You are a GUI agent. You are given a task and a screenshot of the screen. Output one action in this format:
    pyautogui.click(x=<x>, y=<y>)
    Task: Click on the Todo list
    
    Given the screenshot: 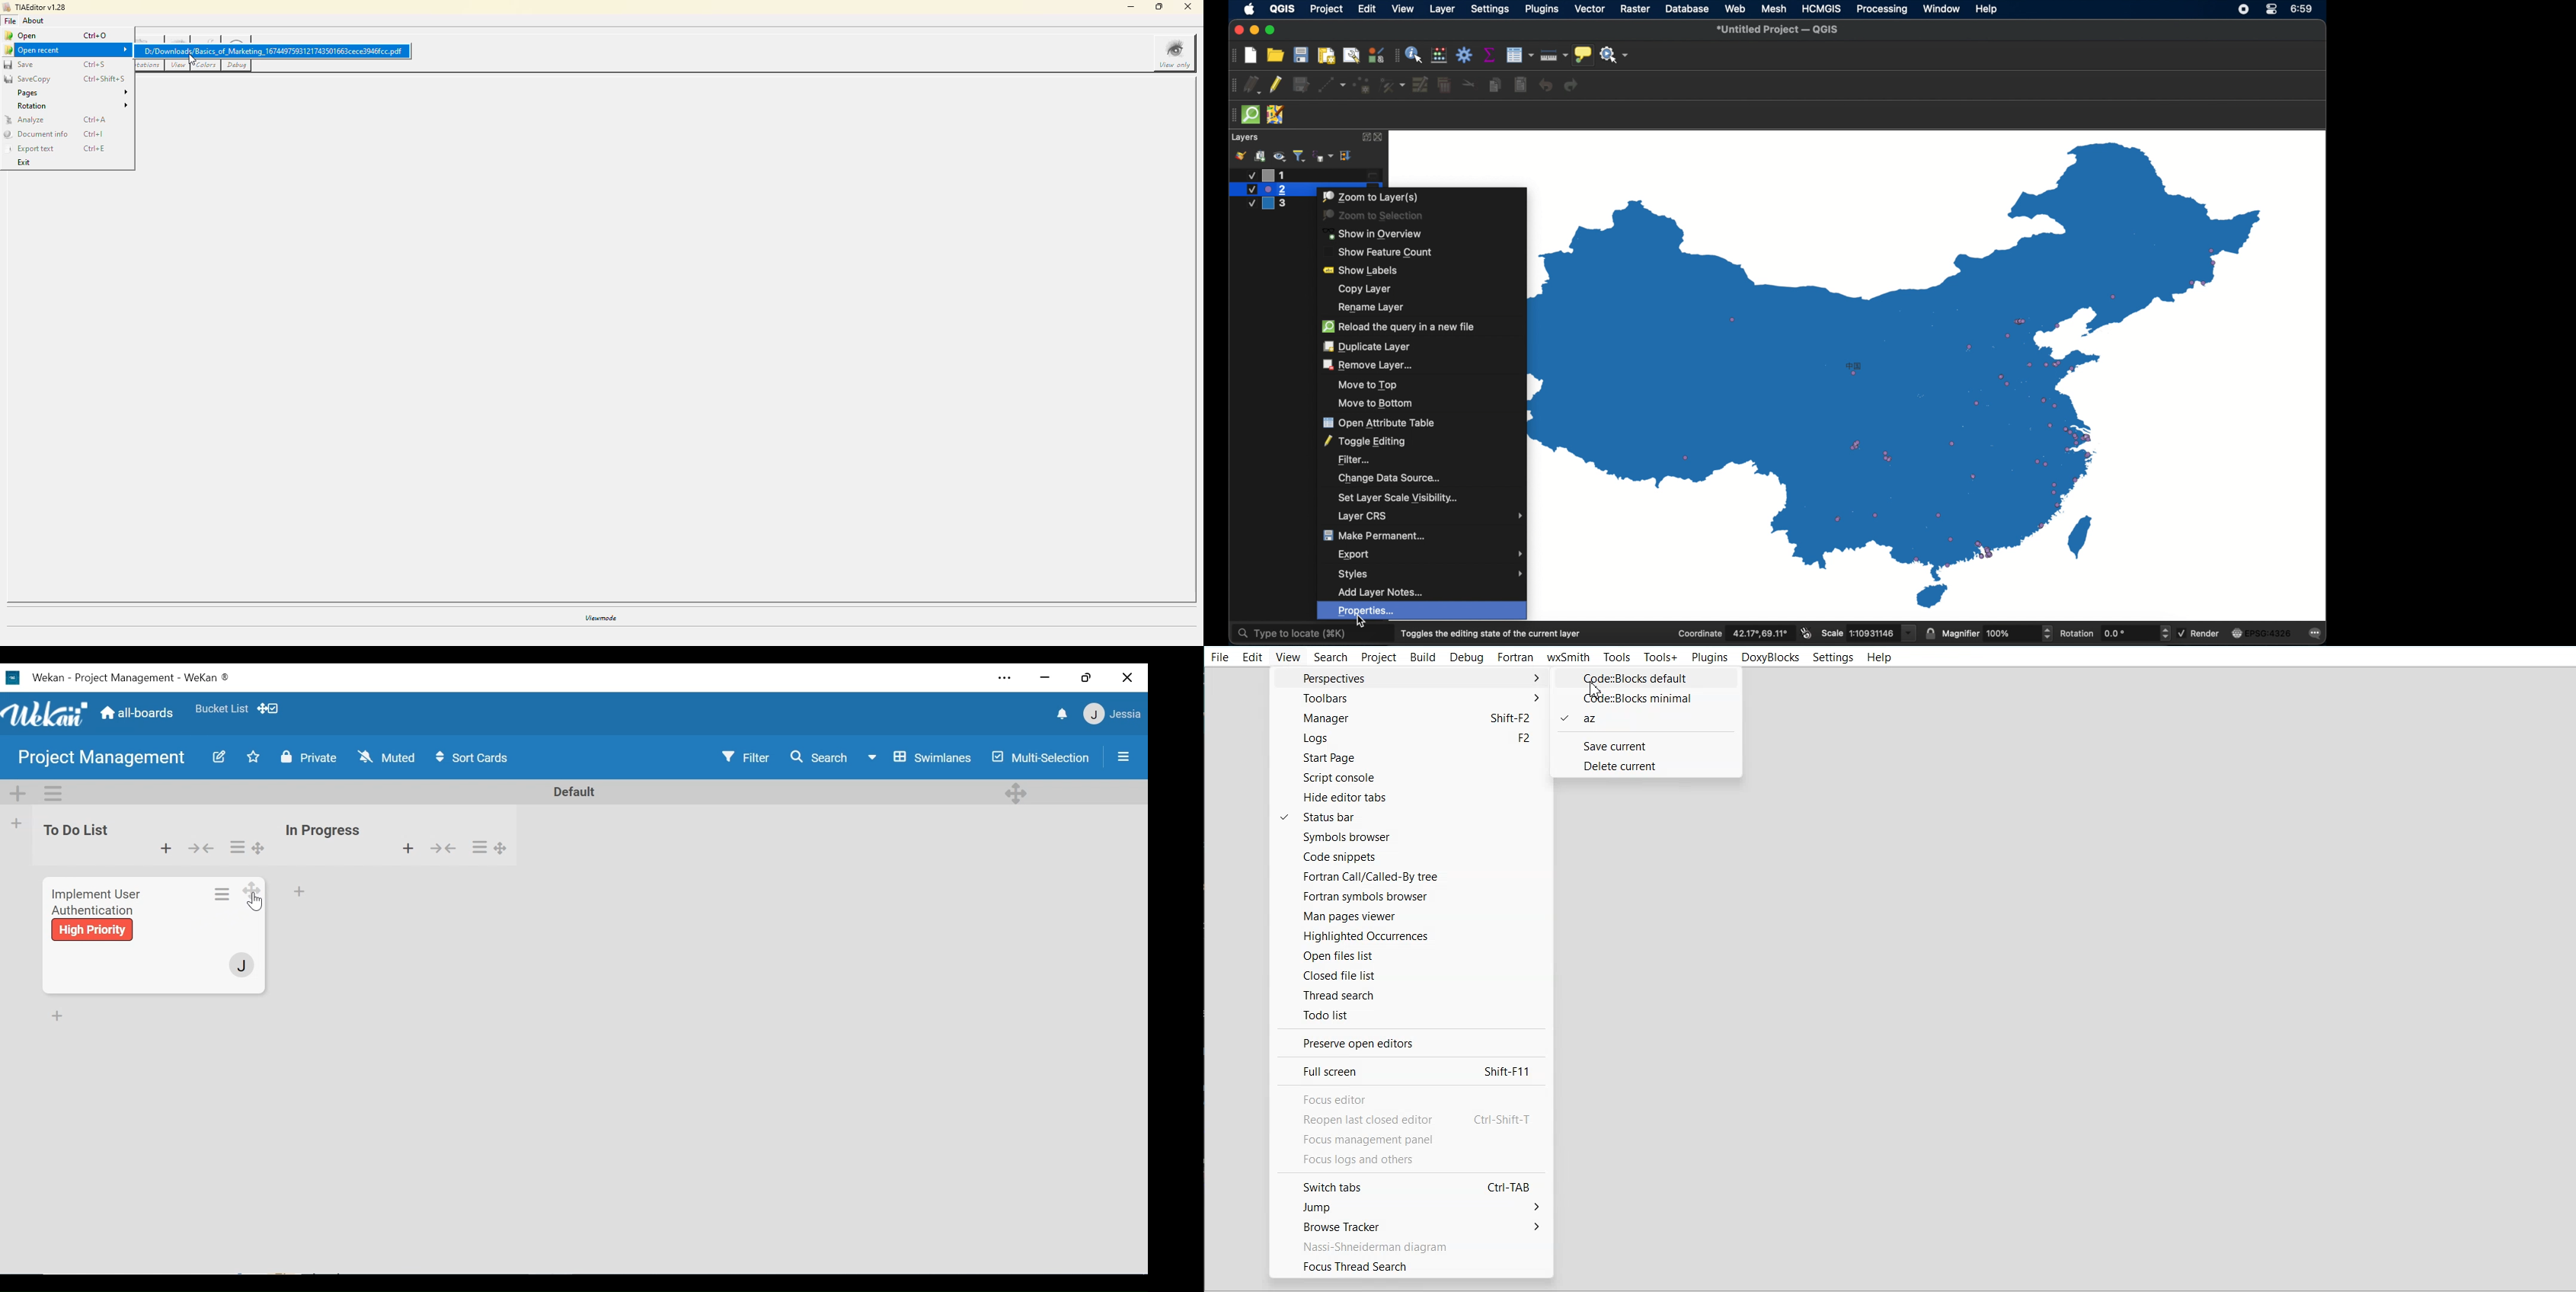 What is the action you would take?
    pyautogui.click(x=1411, y=1015)
    